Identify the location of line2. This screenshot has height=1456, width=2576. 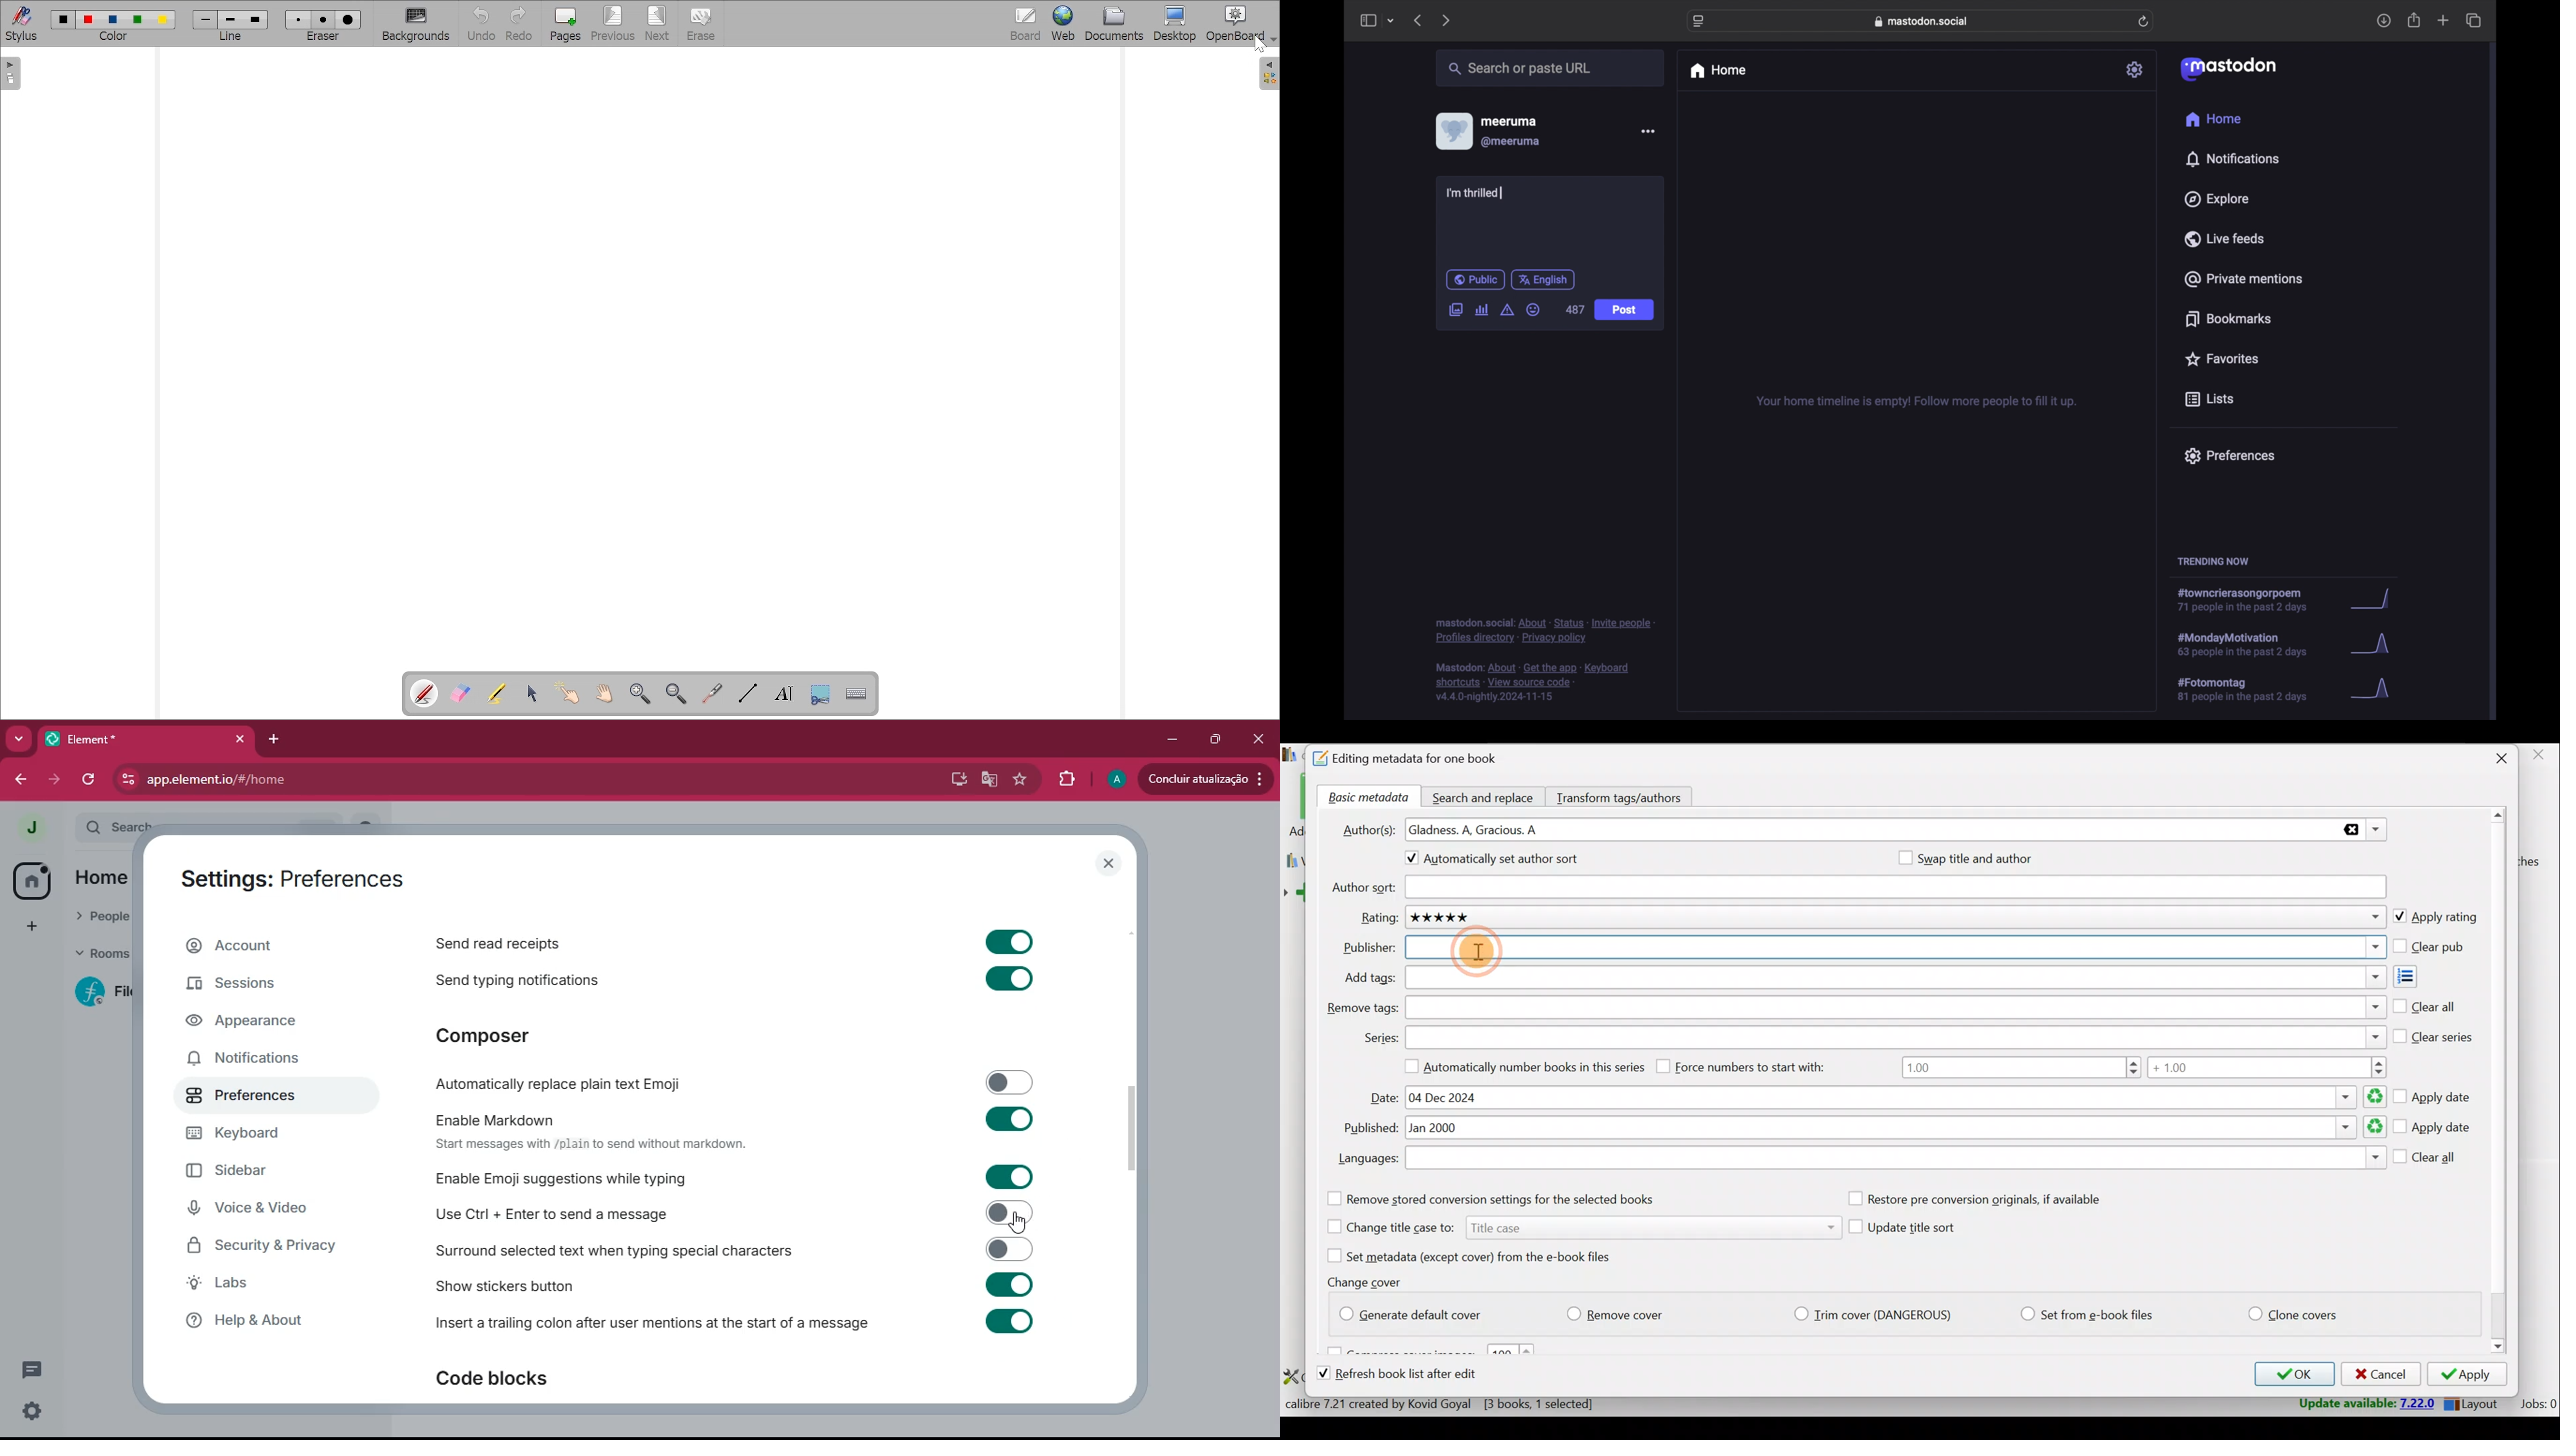
(229, 20).